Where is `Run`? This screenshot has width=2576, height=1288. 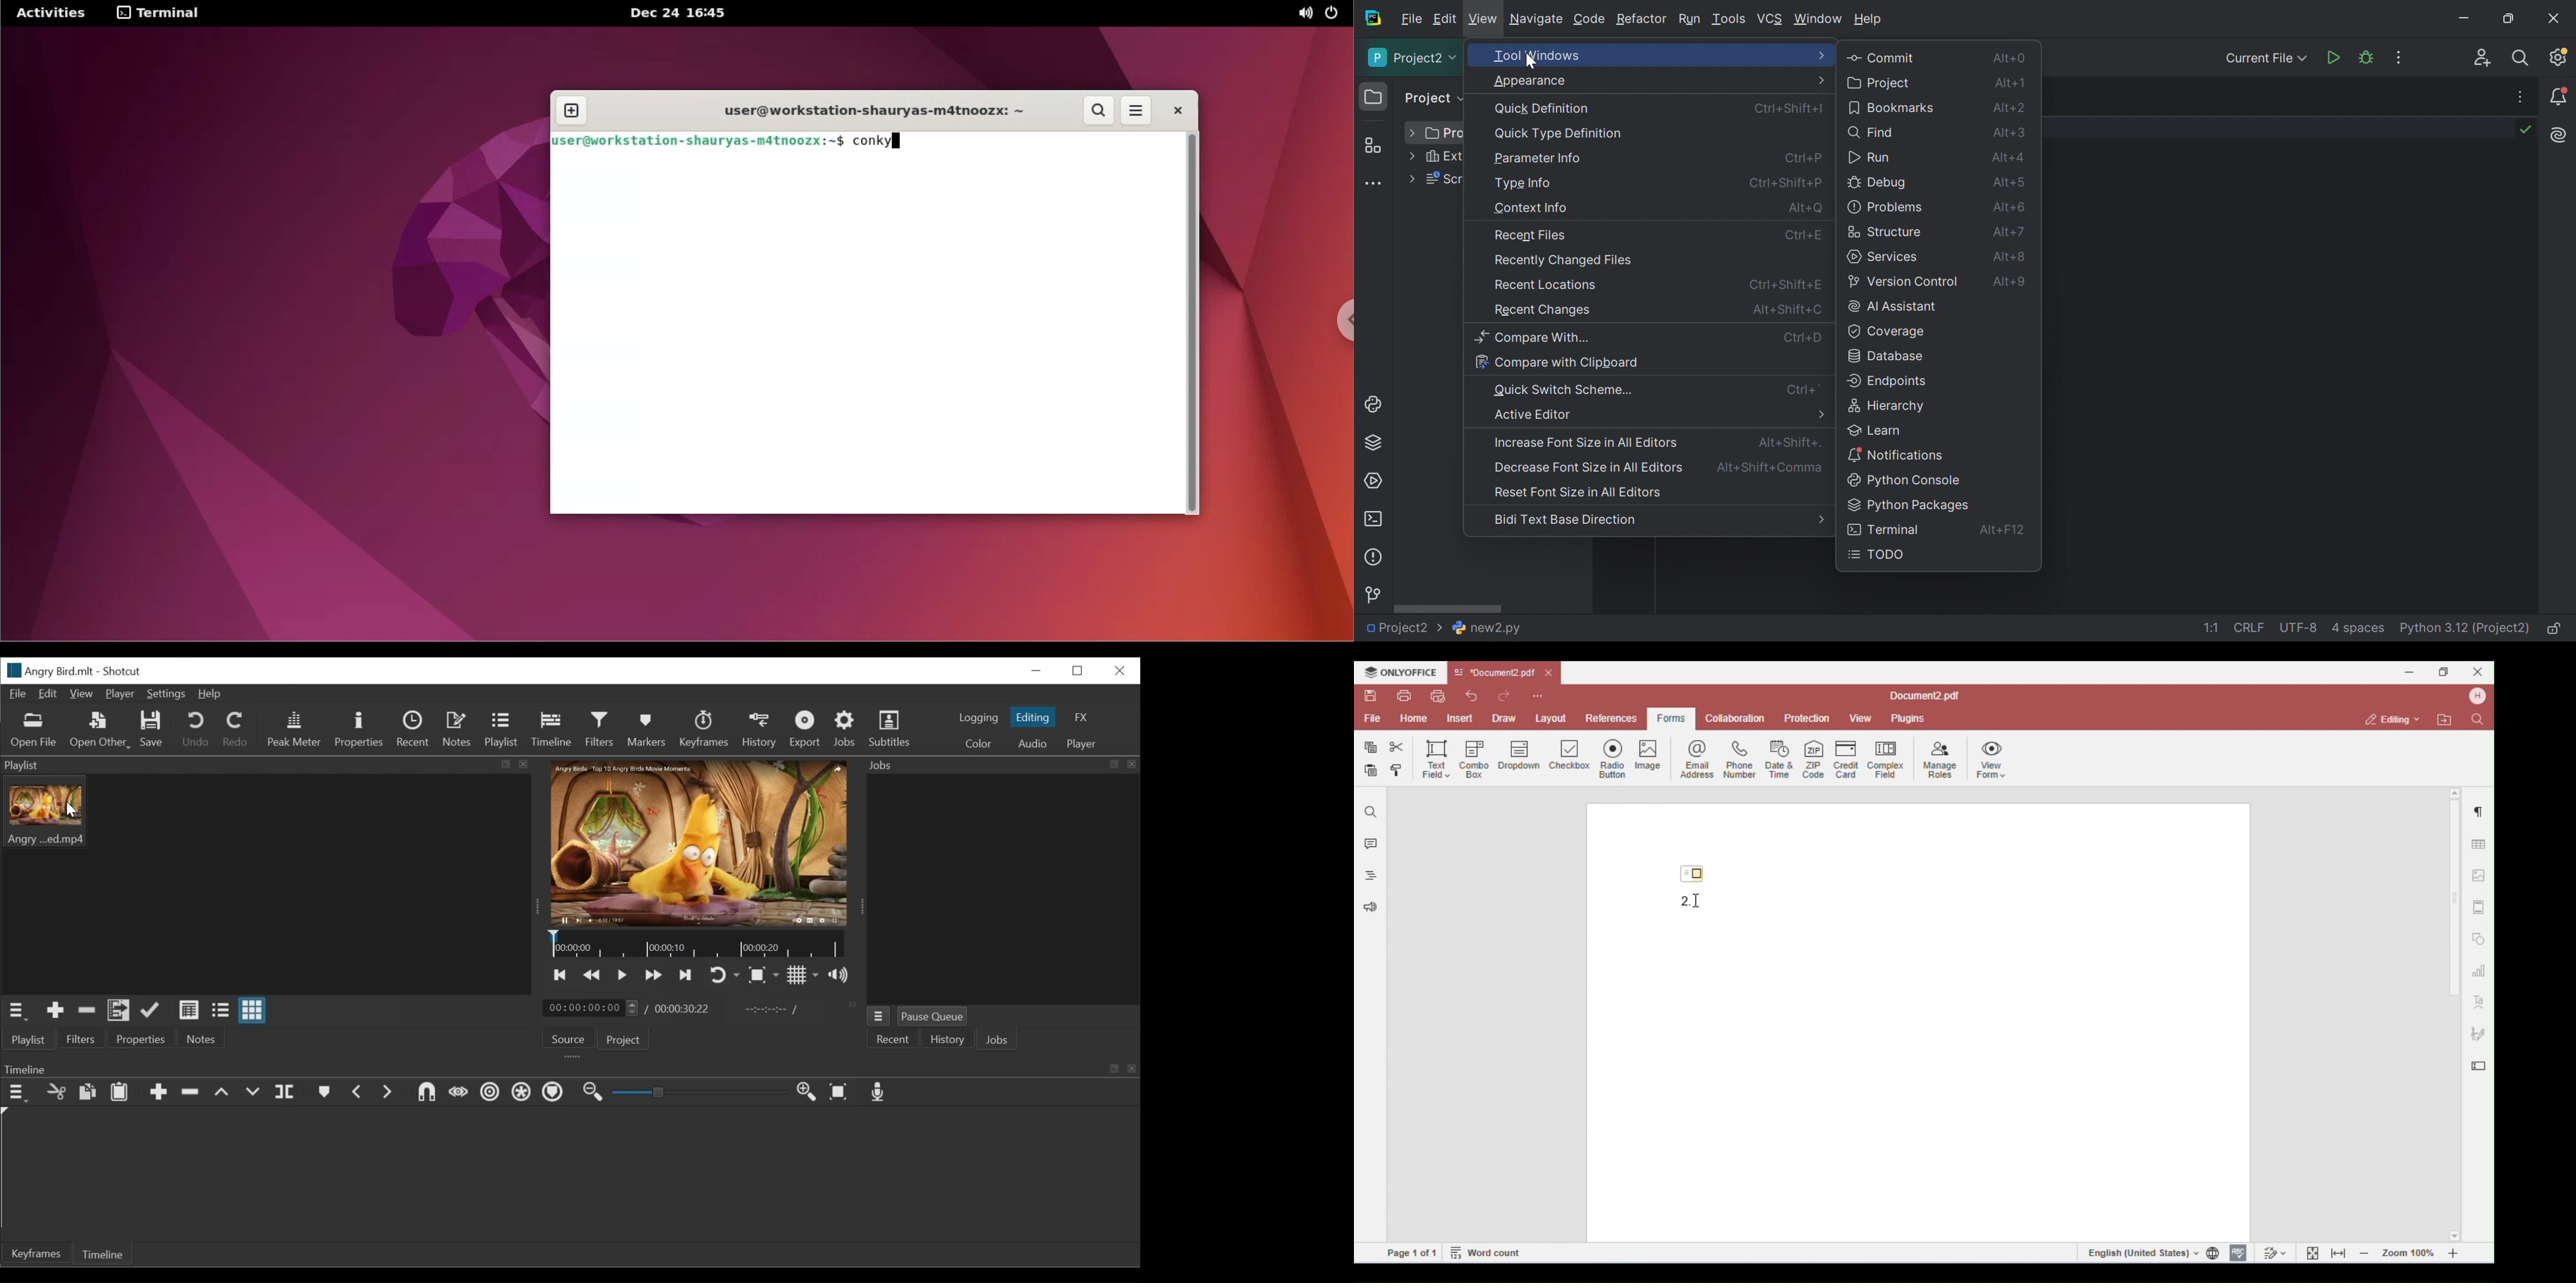
Run is located at coordinates (1690, 21).